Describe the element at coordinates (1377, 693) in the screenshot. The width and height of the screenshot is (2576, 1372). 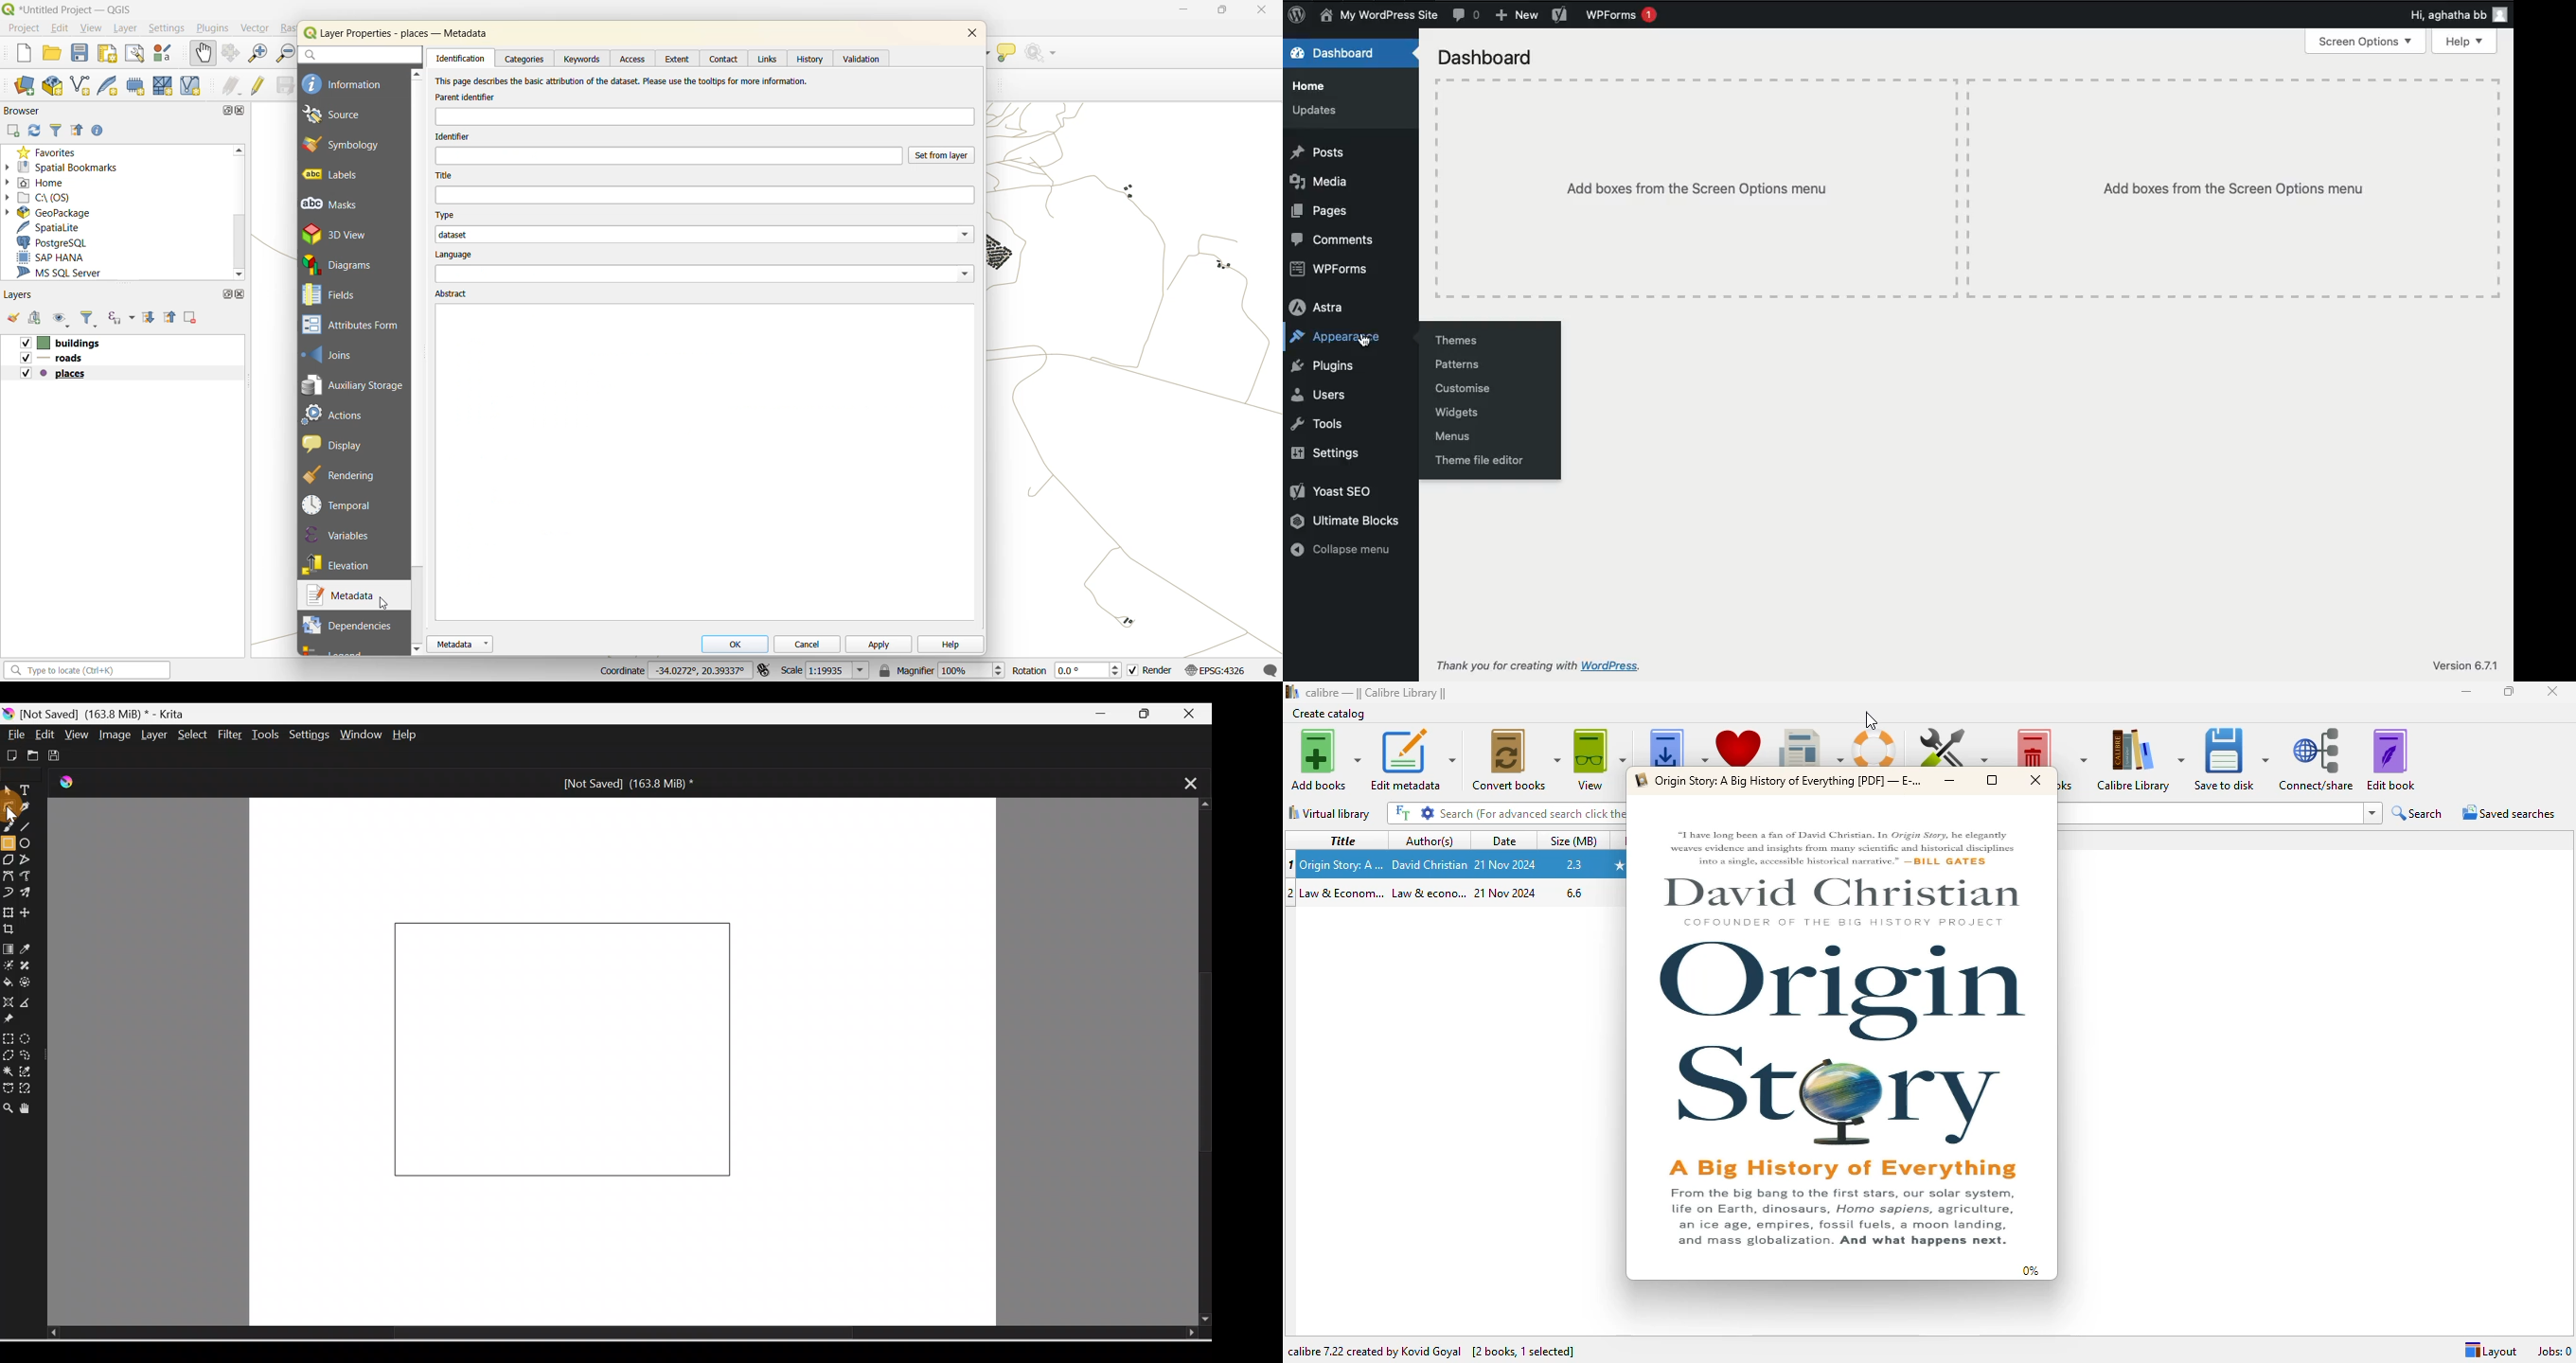
I see `calibre library` at that location.